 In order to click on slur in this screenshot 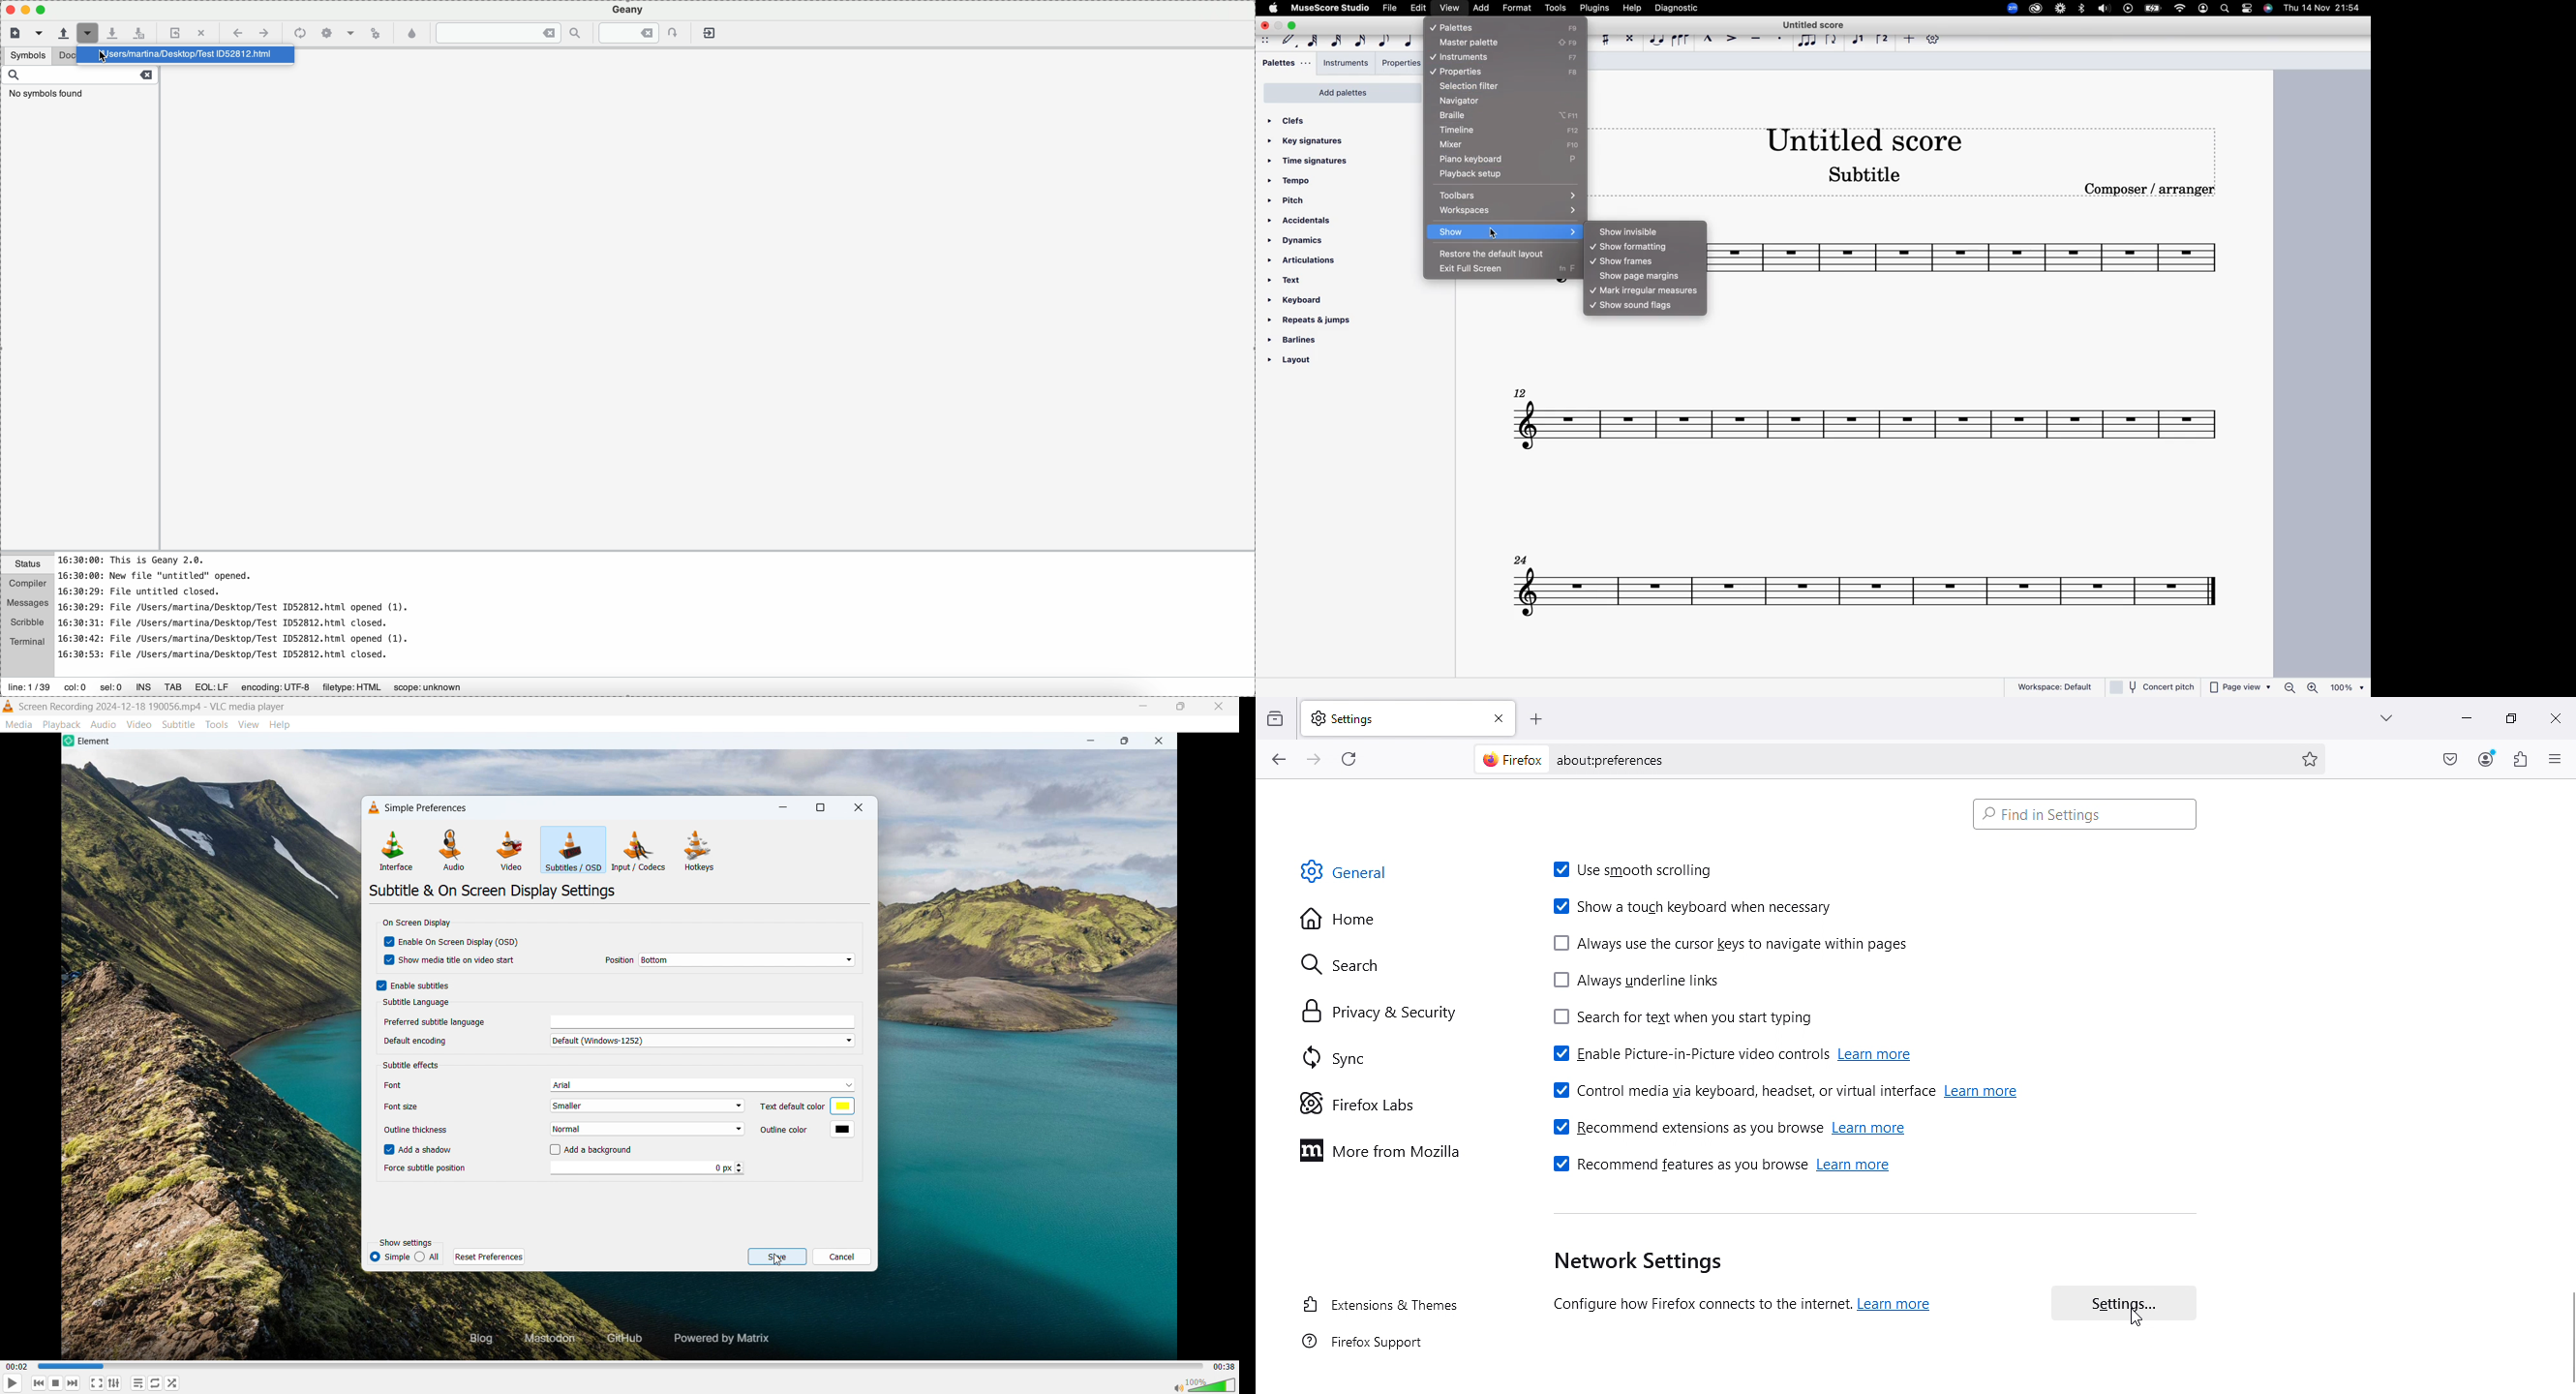, I will do `click(1680, 41)`.